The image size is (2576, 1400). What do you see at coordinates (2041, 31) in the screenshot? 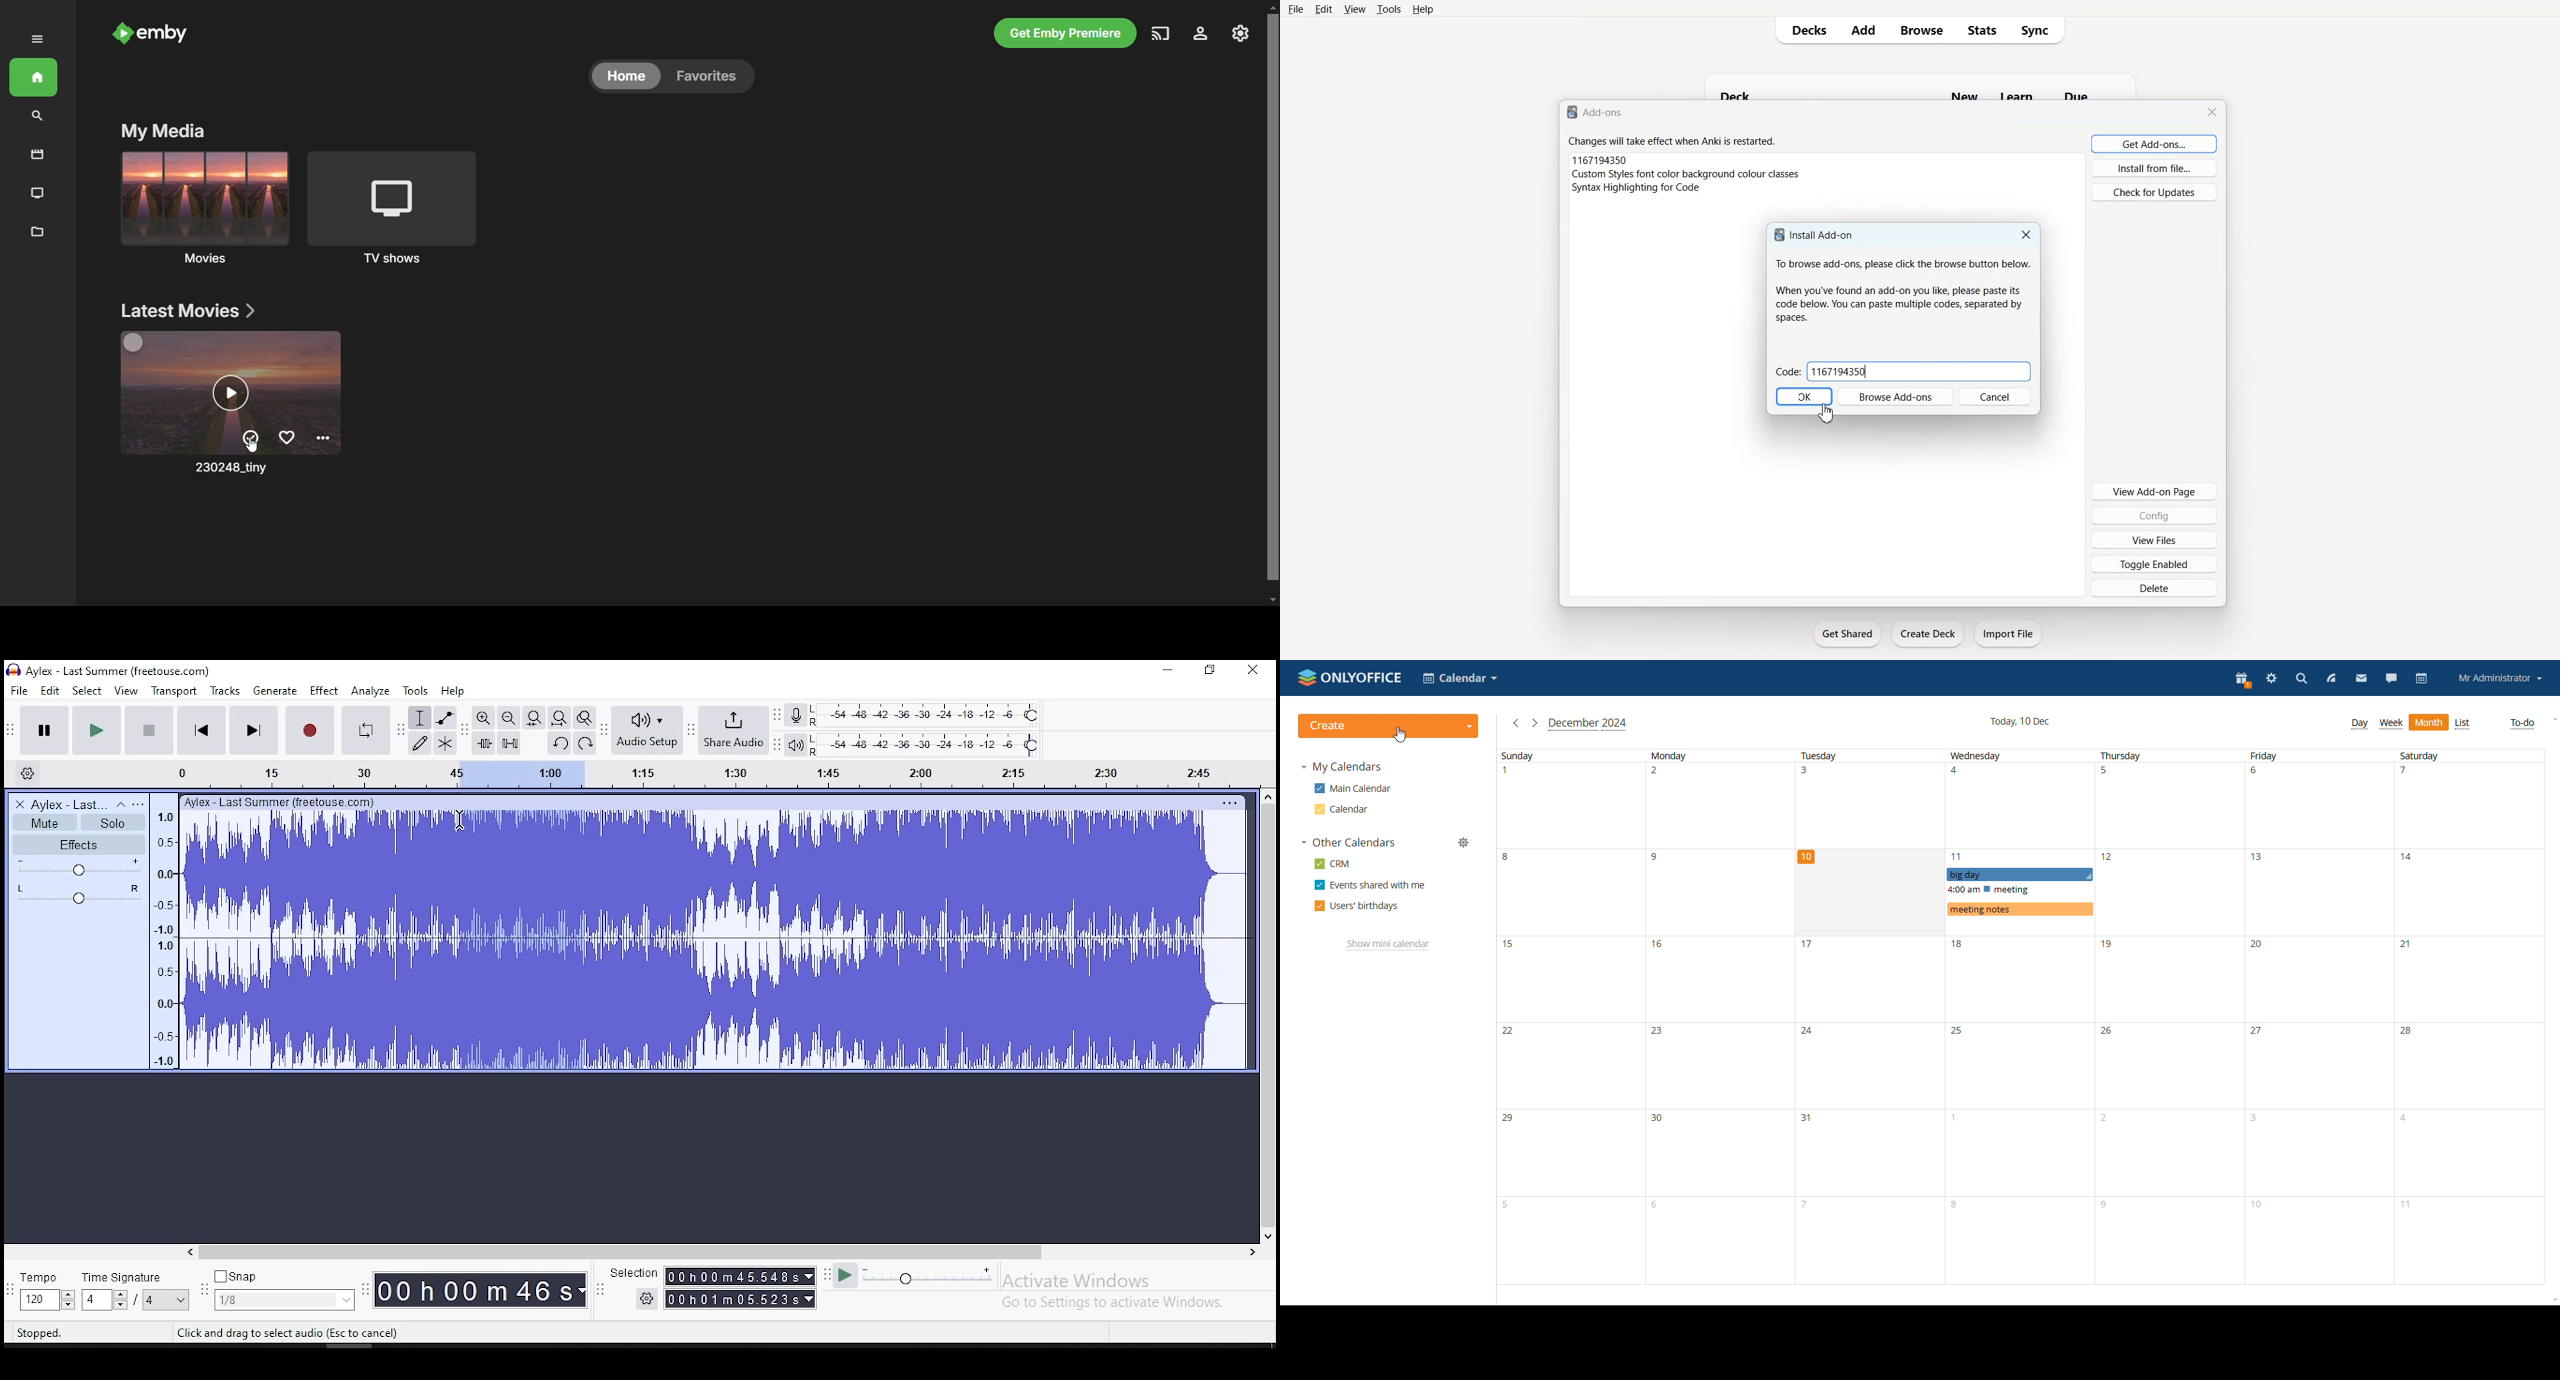
I see `Sync` at bounding box center [2041, 31].